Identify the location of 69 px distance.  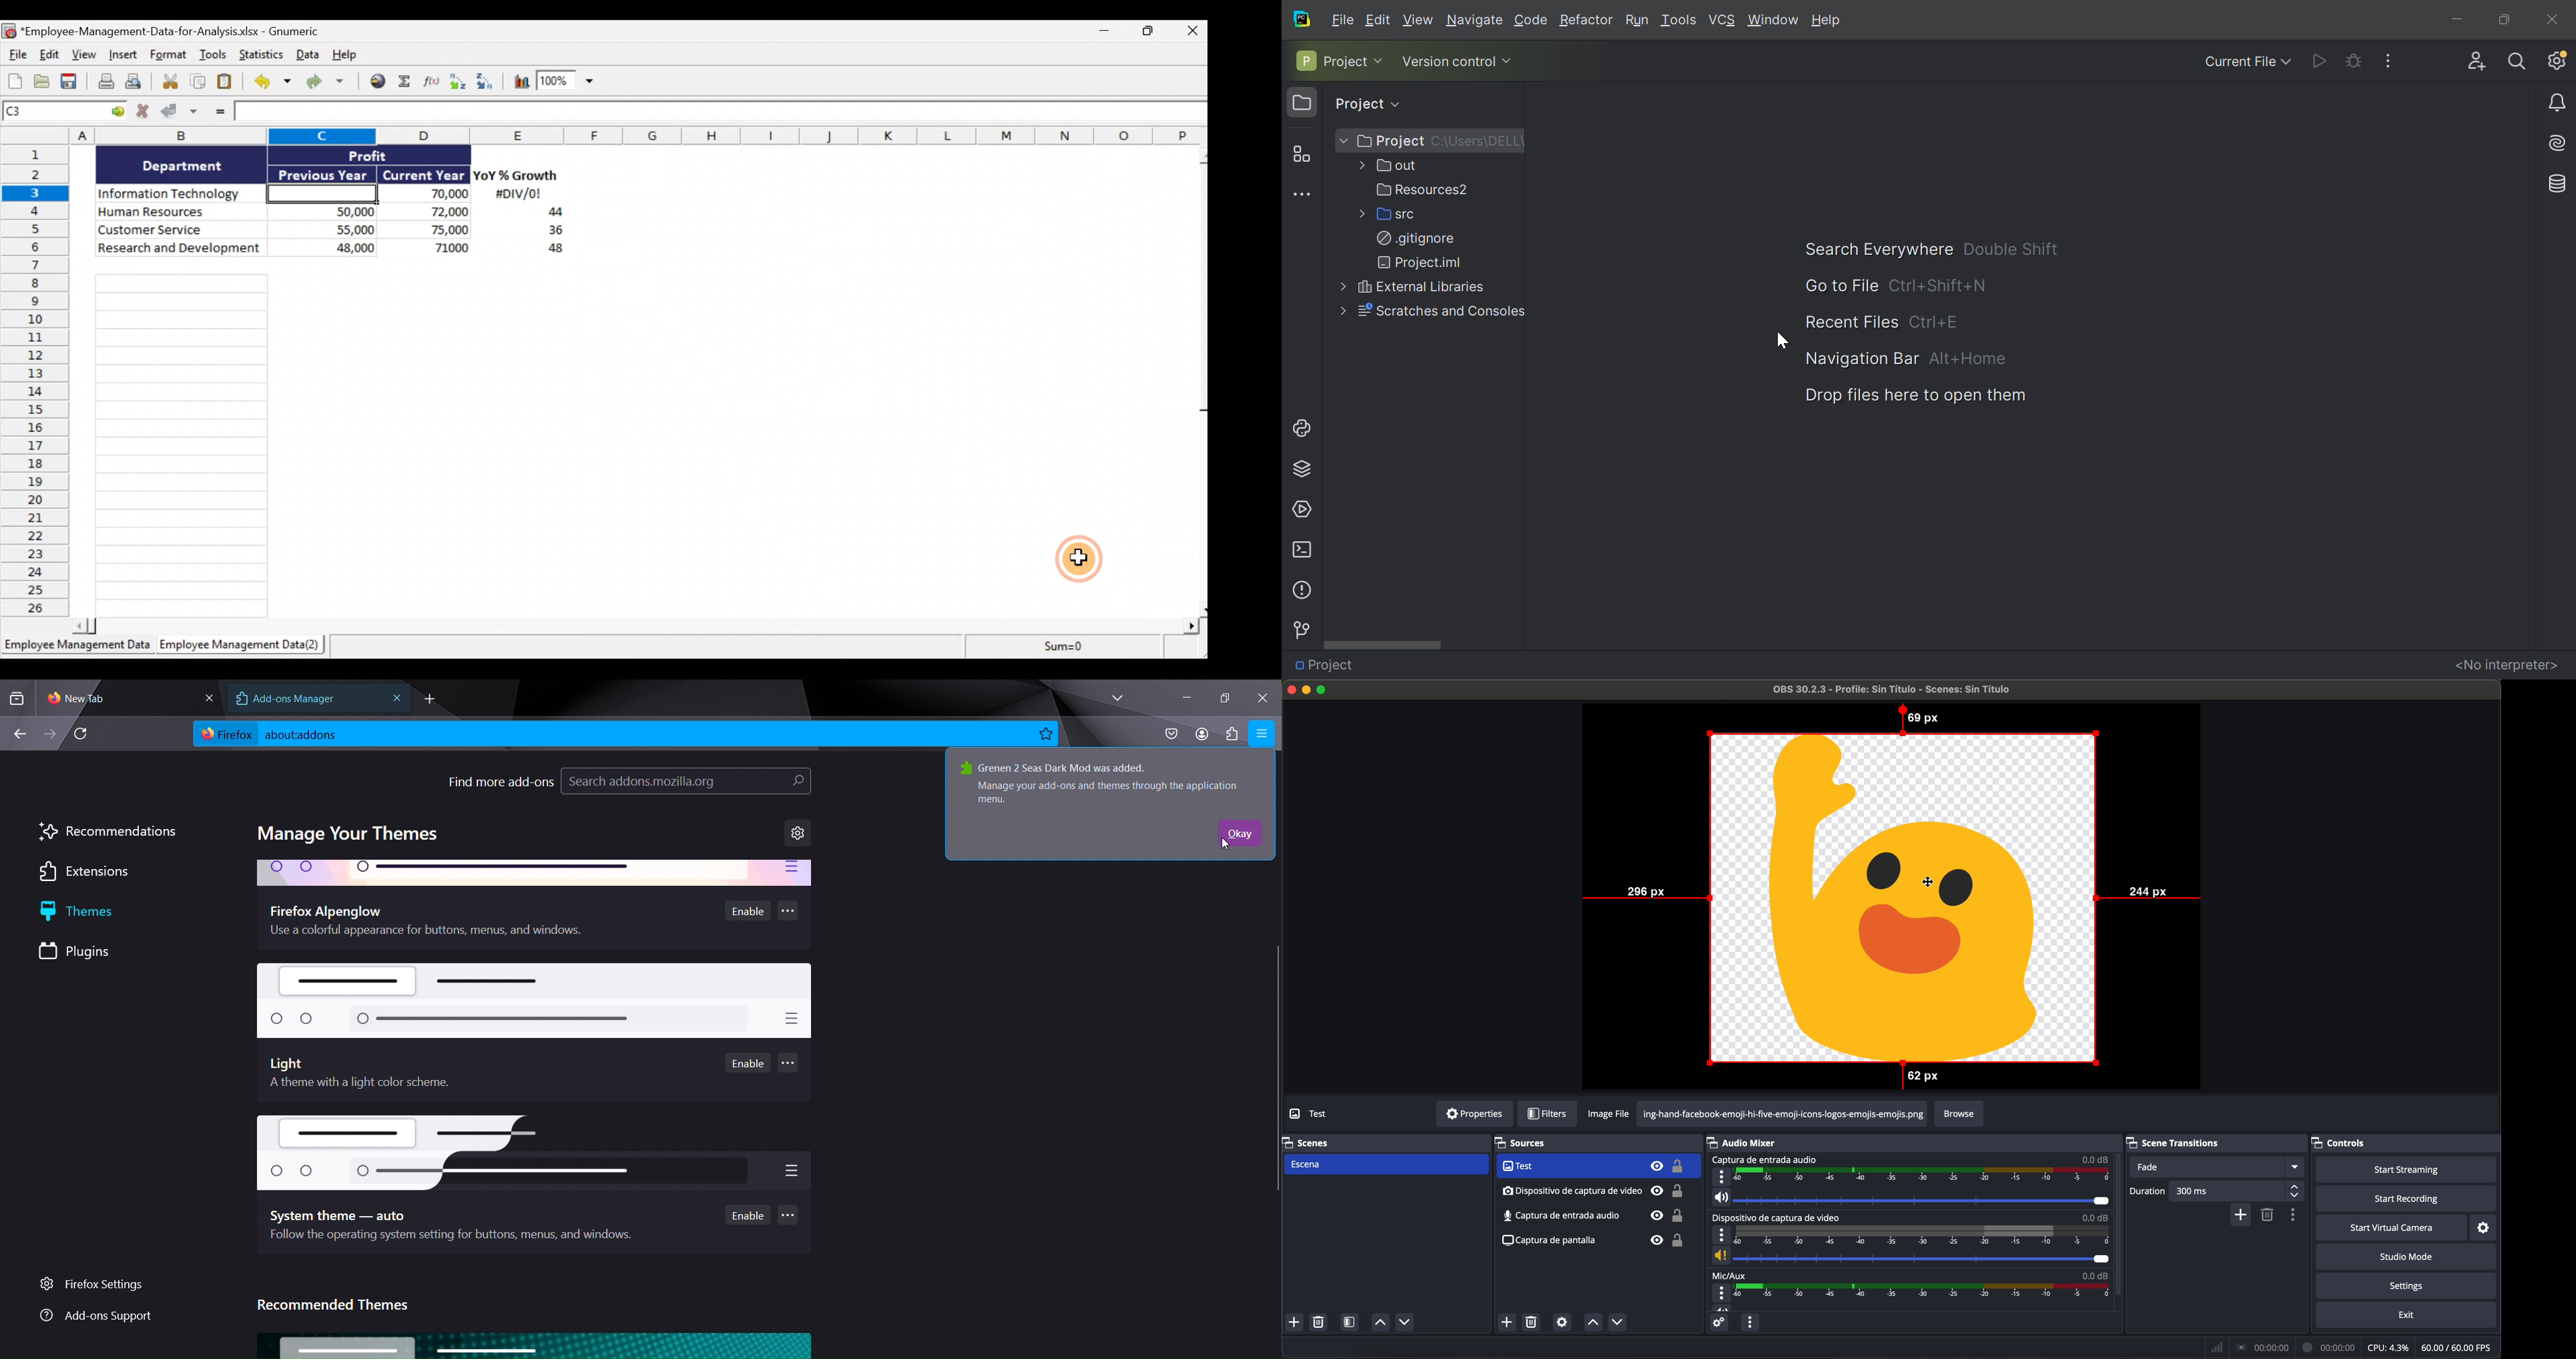
(1919, 717).